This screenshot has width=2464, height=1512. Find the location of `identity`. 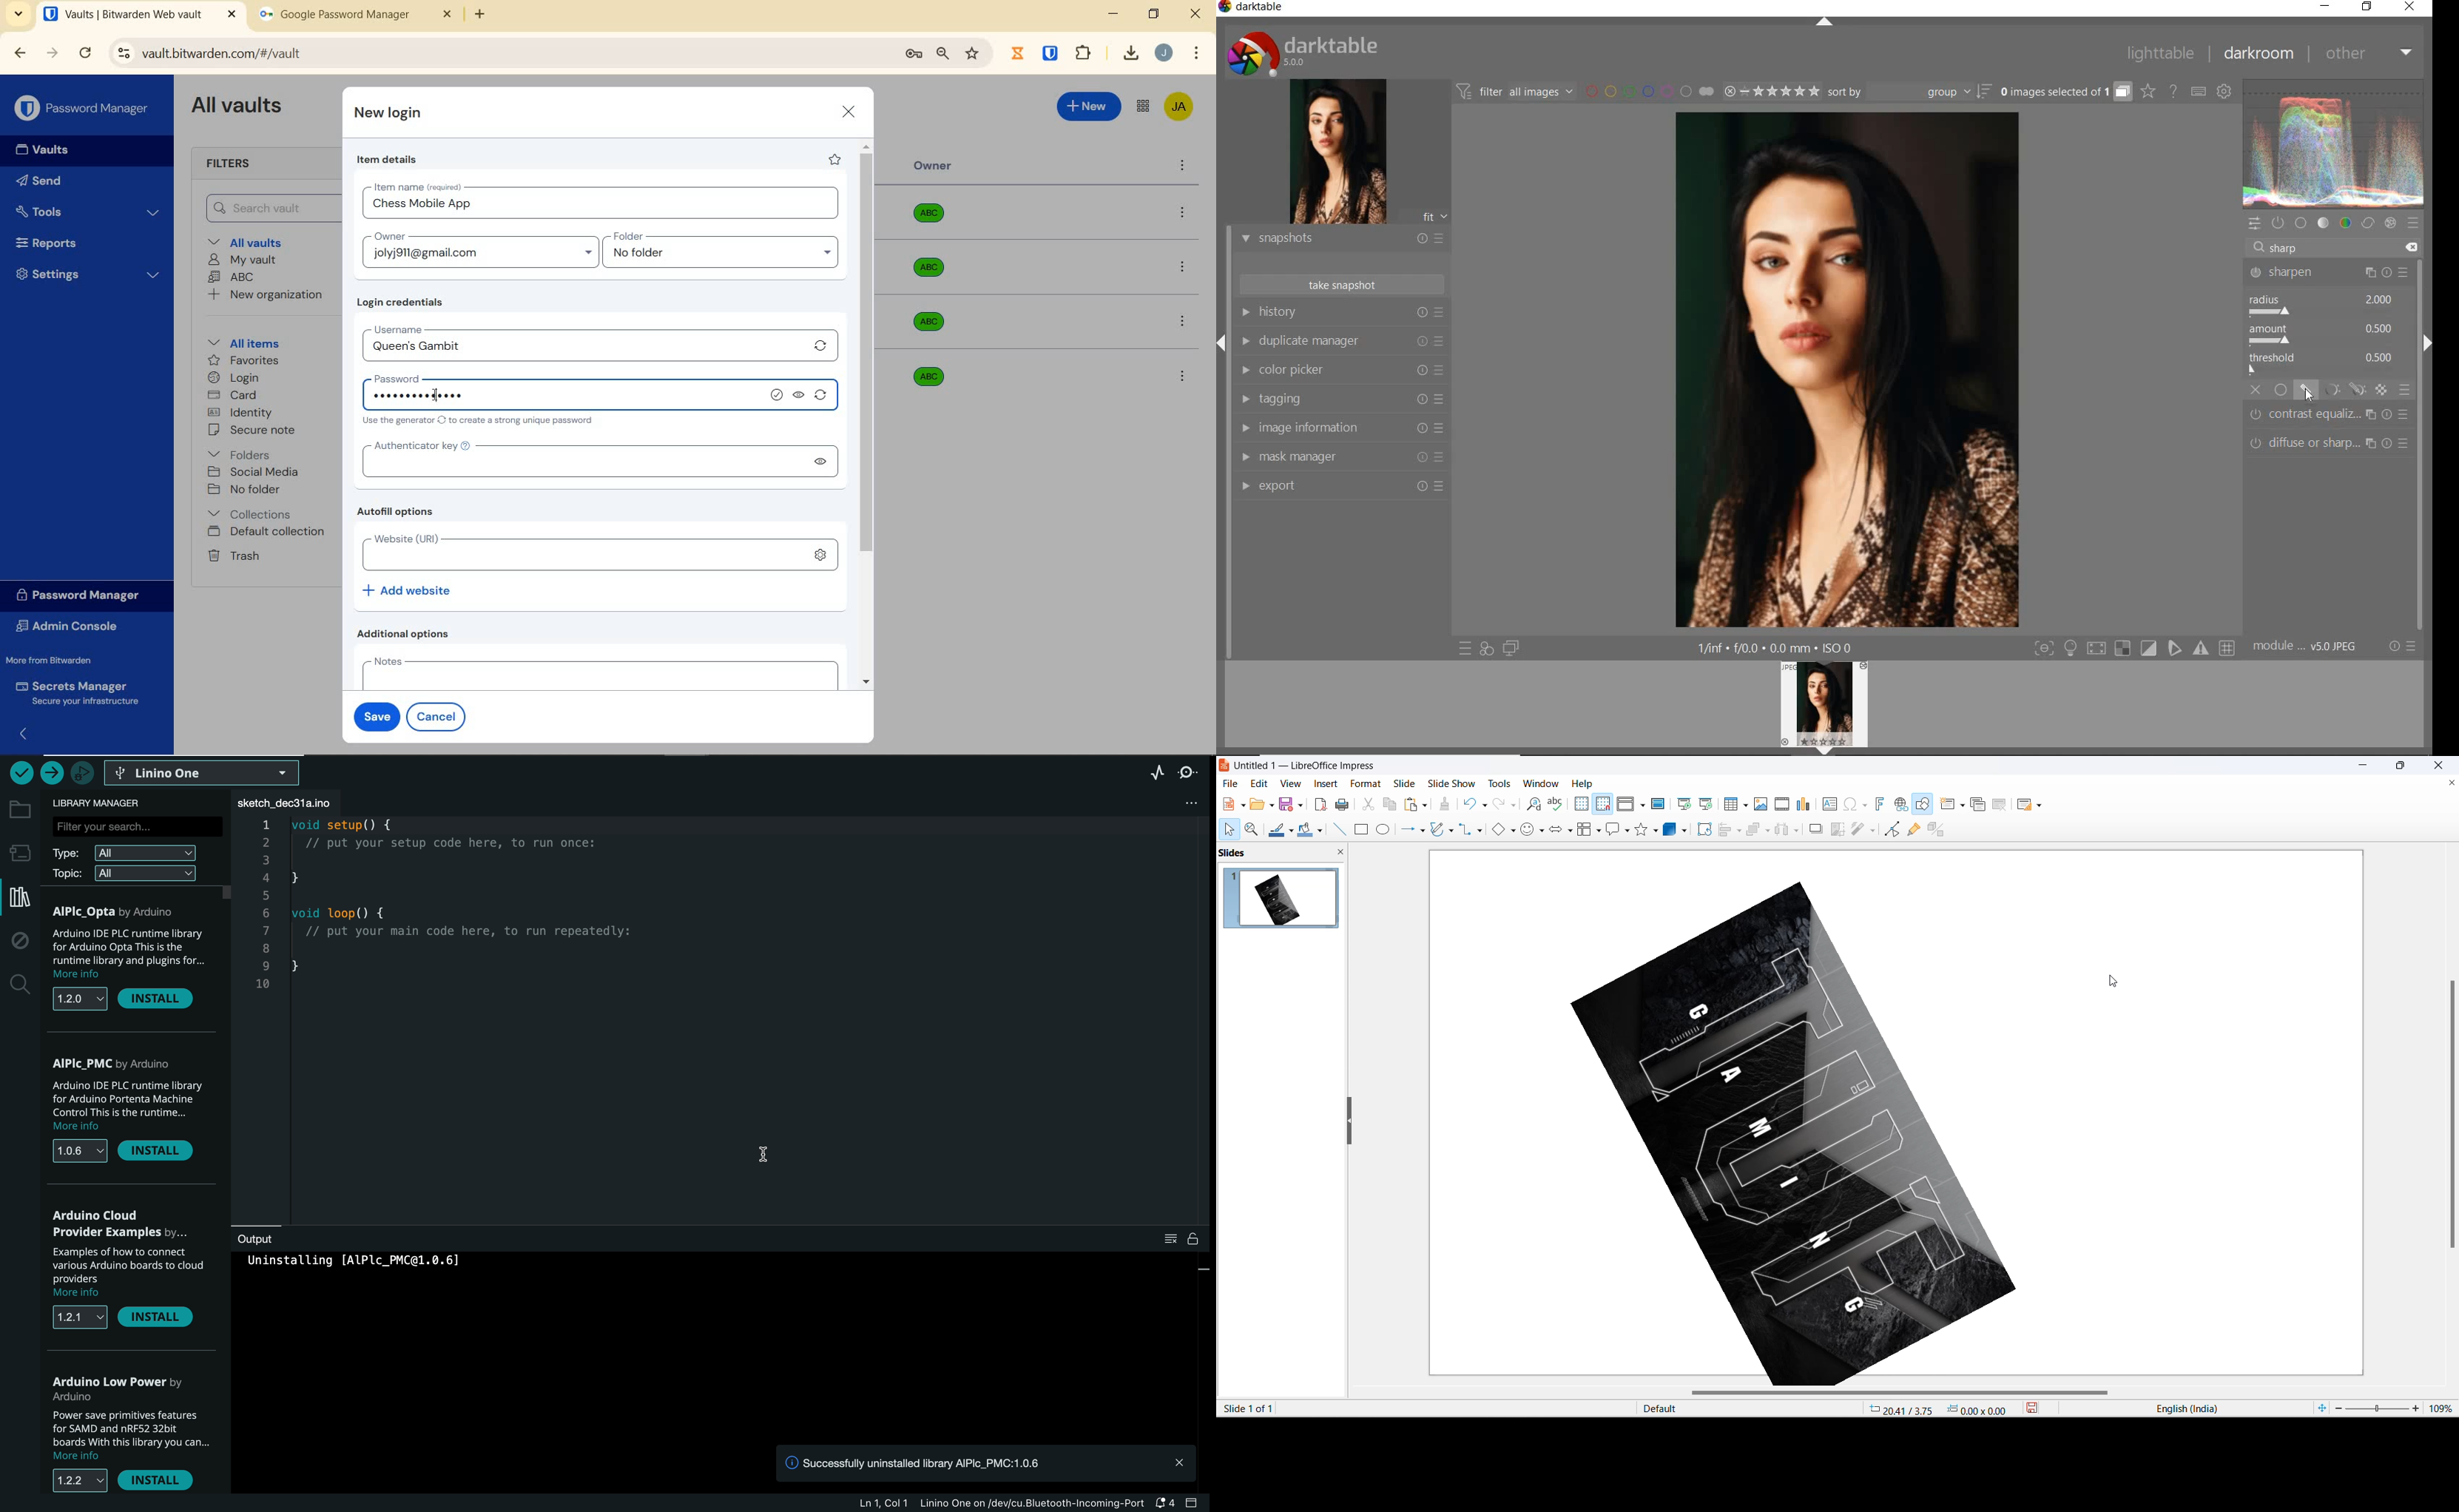

identity is located at coordinates (240, 413).